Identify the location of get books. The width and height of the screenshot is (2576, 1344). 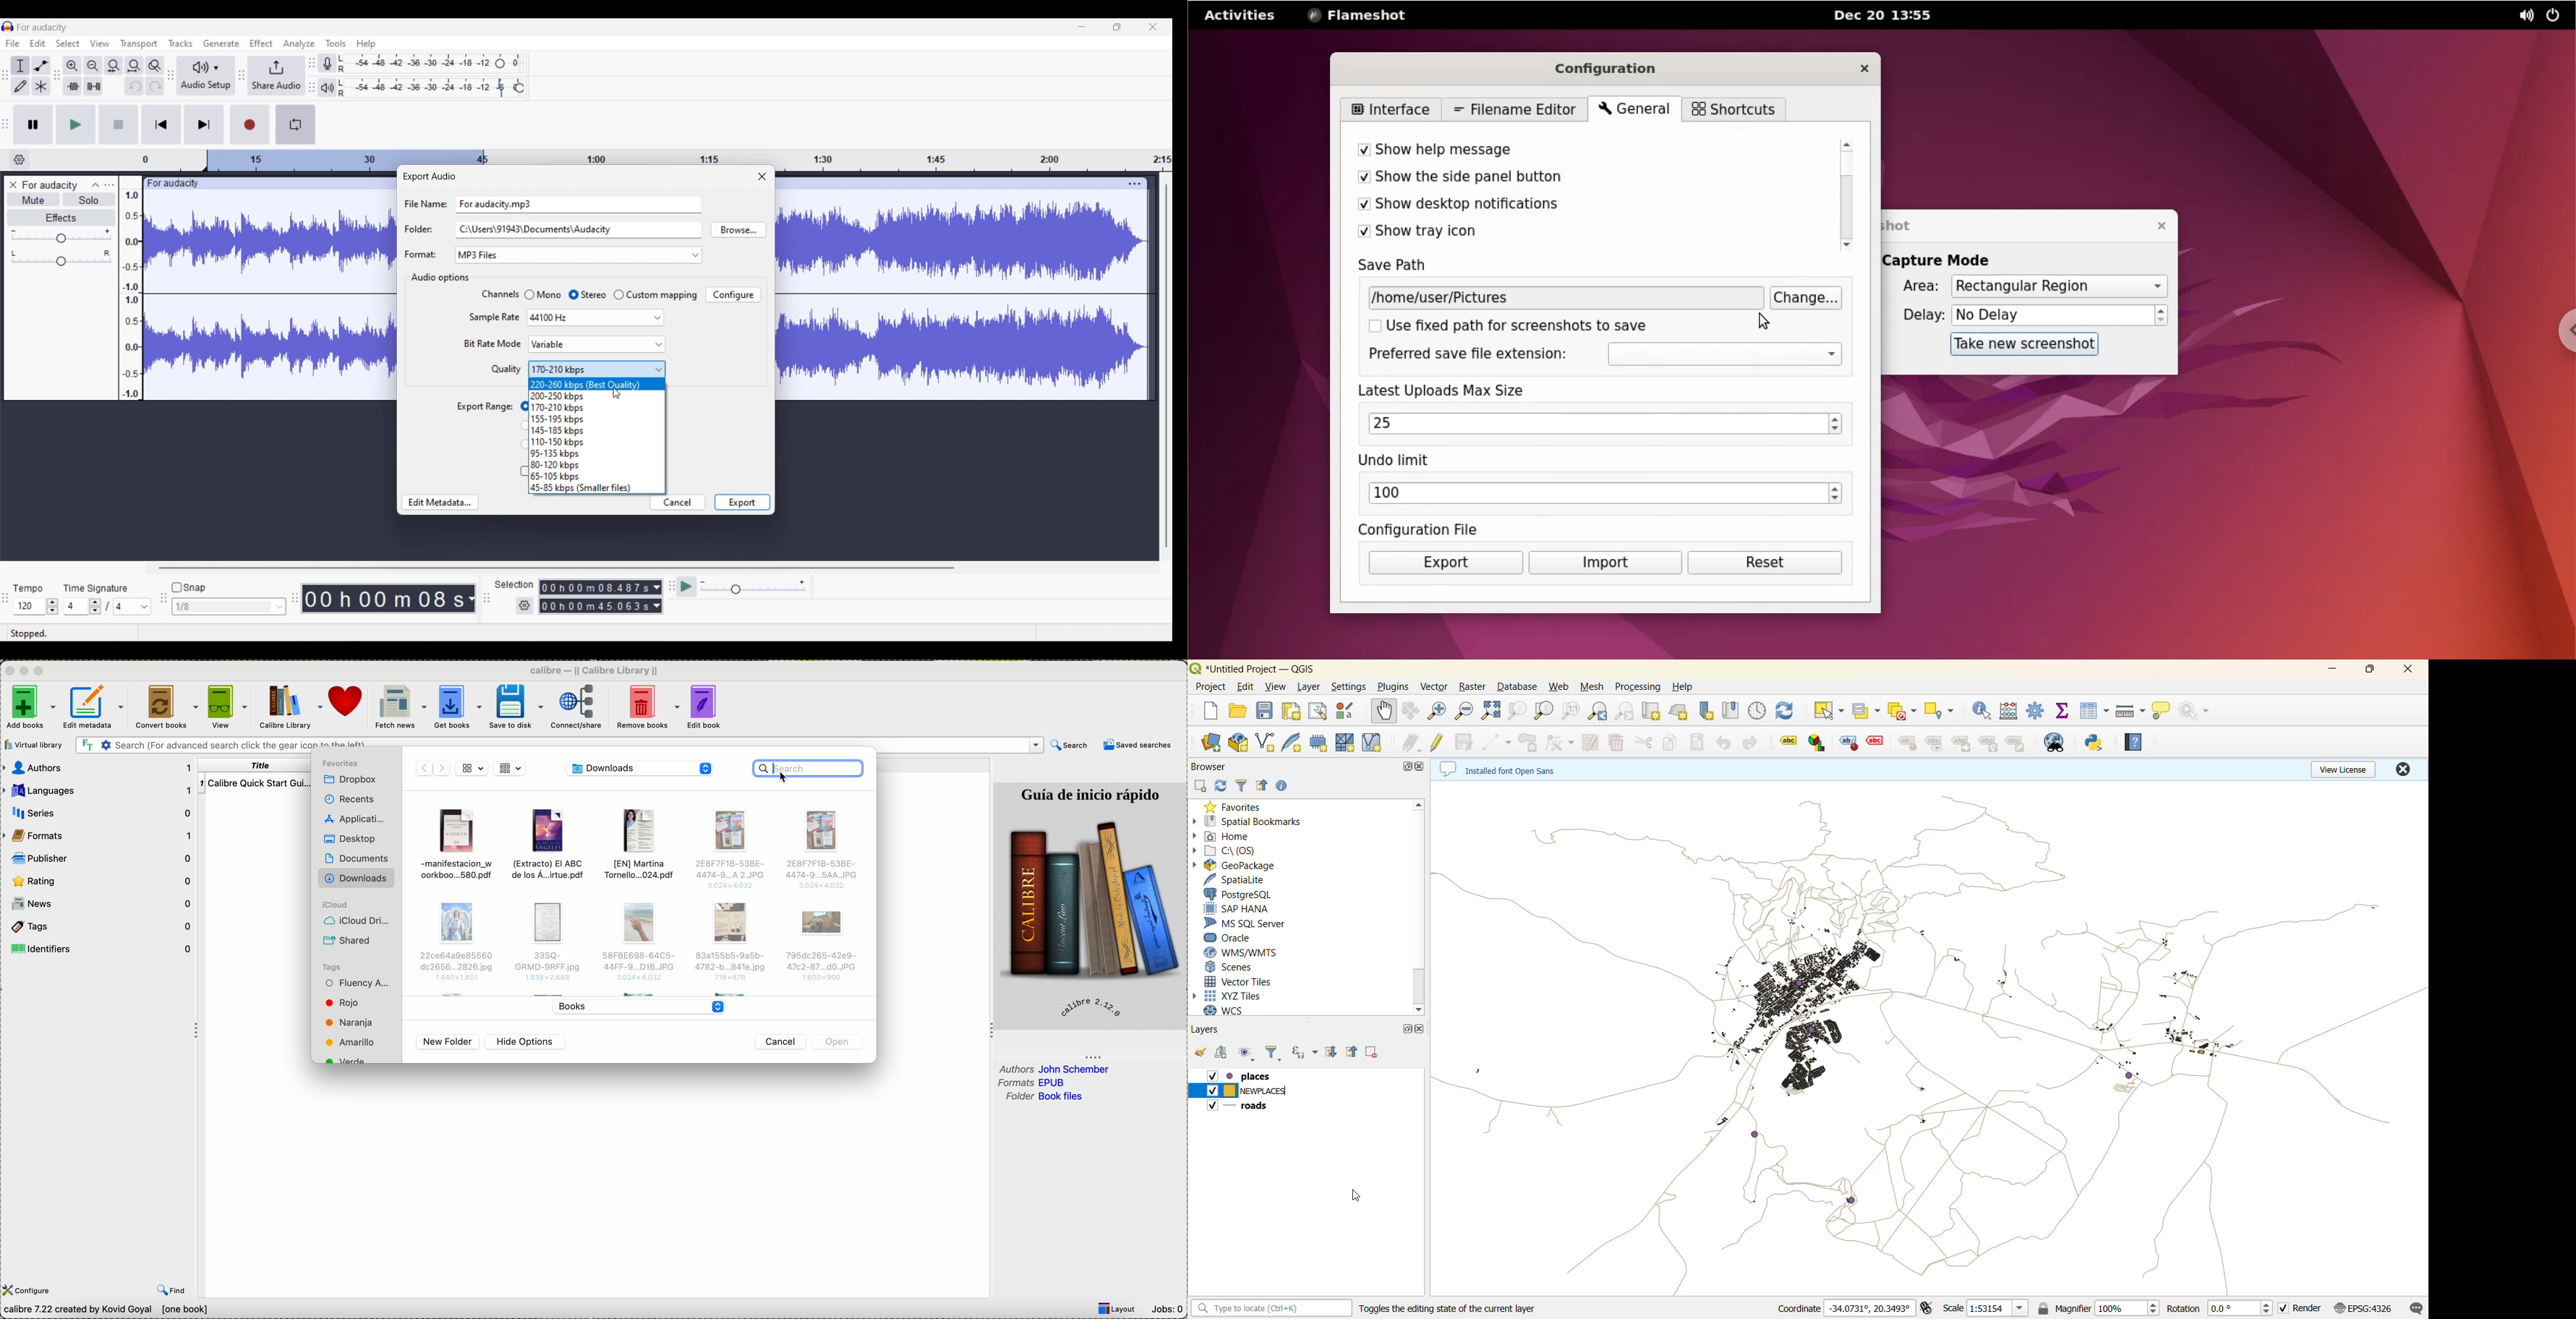
(458, 706).